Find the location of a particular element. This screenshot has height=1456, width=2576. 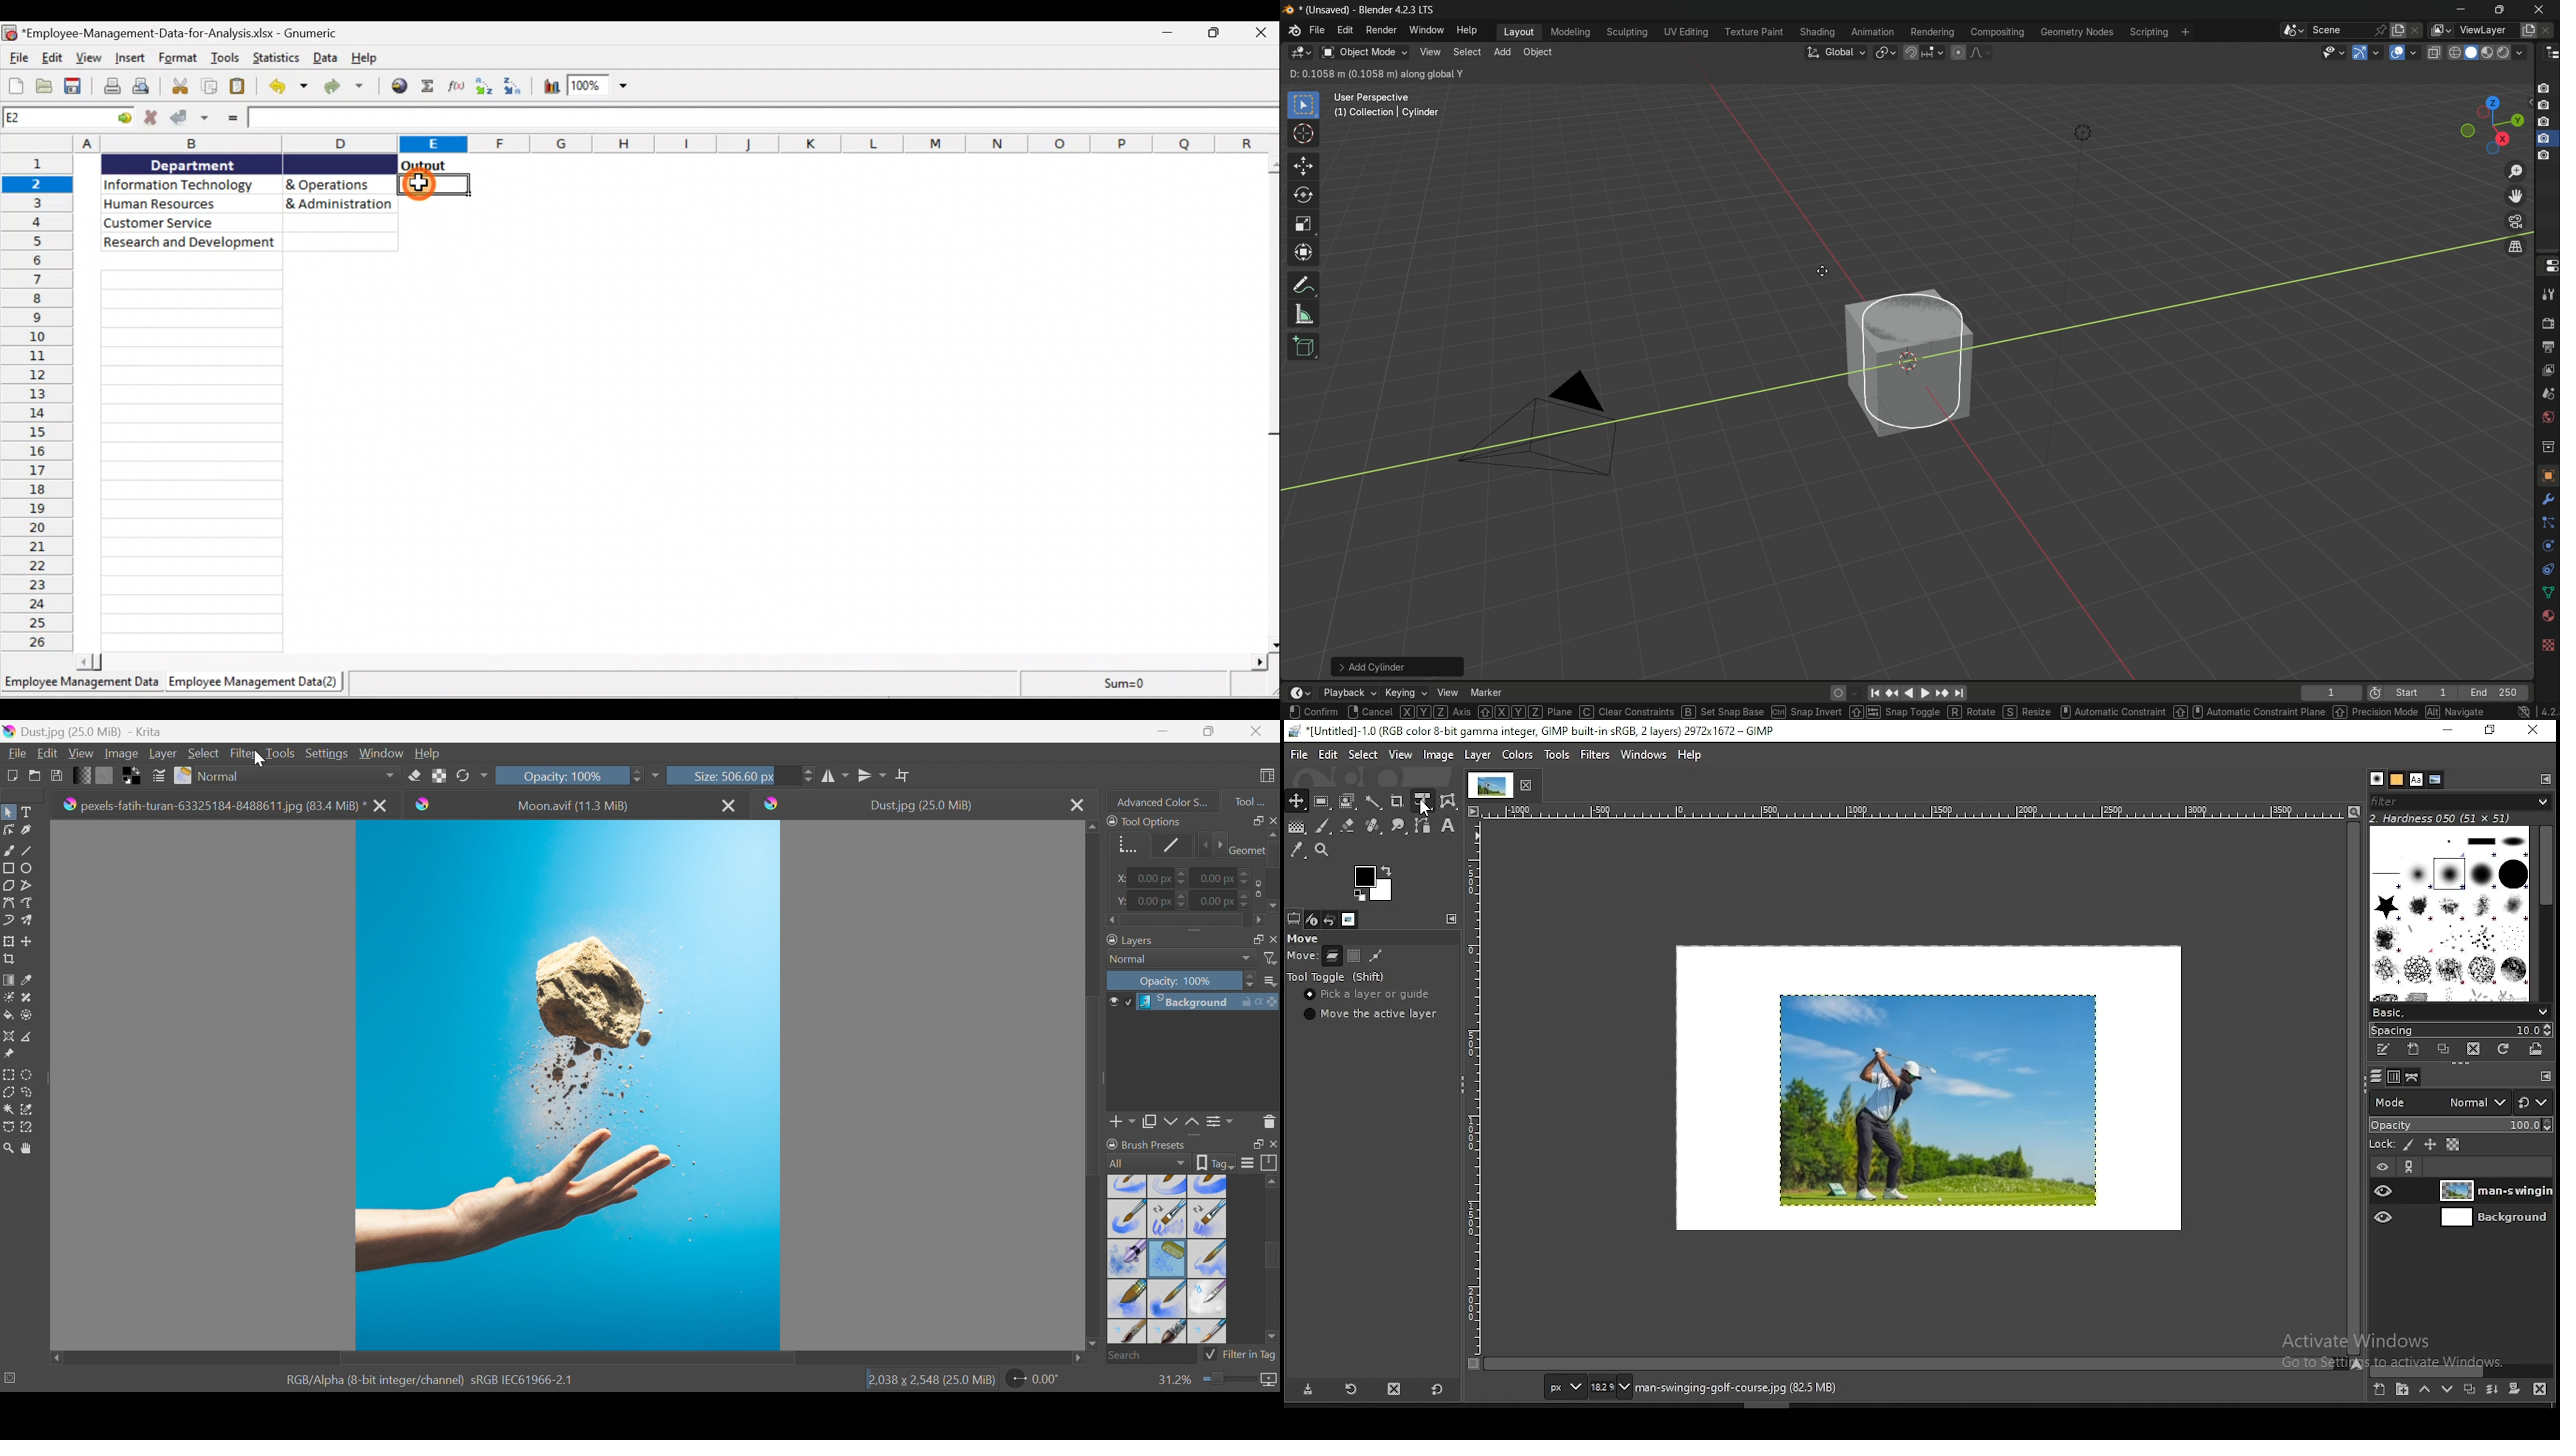

Tool Options is located at coordinates (1144, 821).